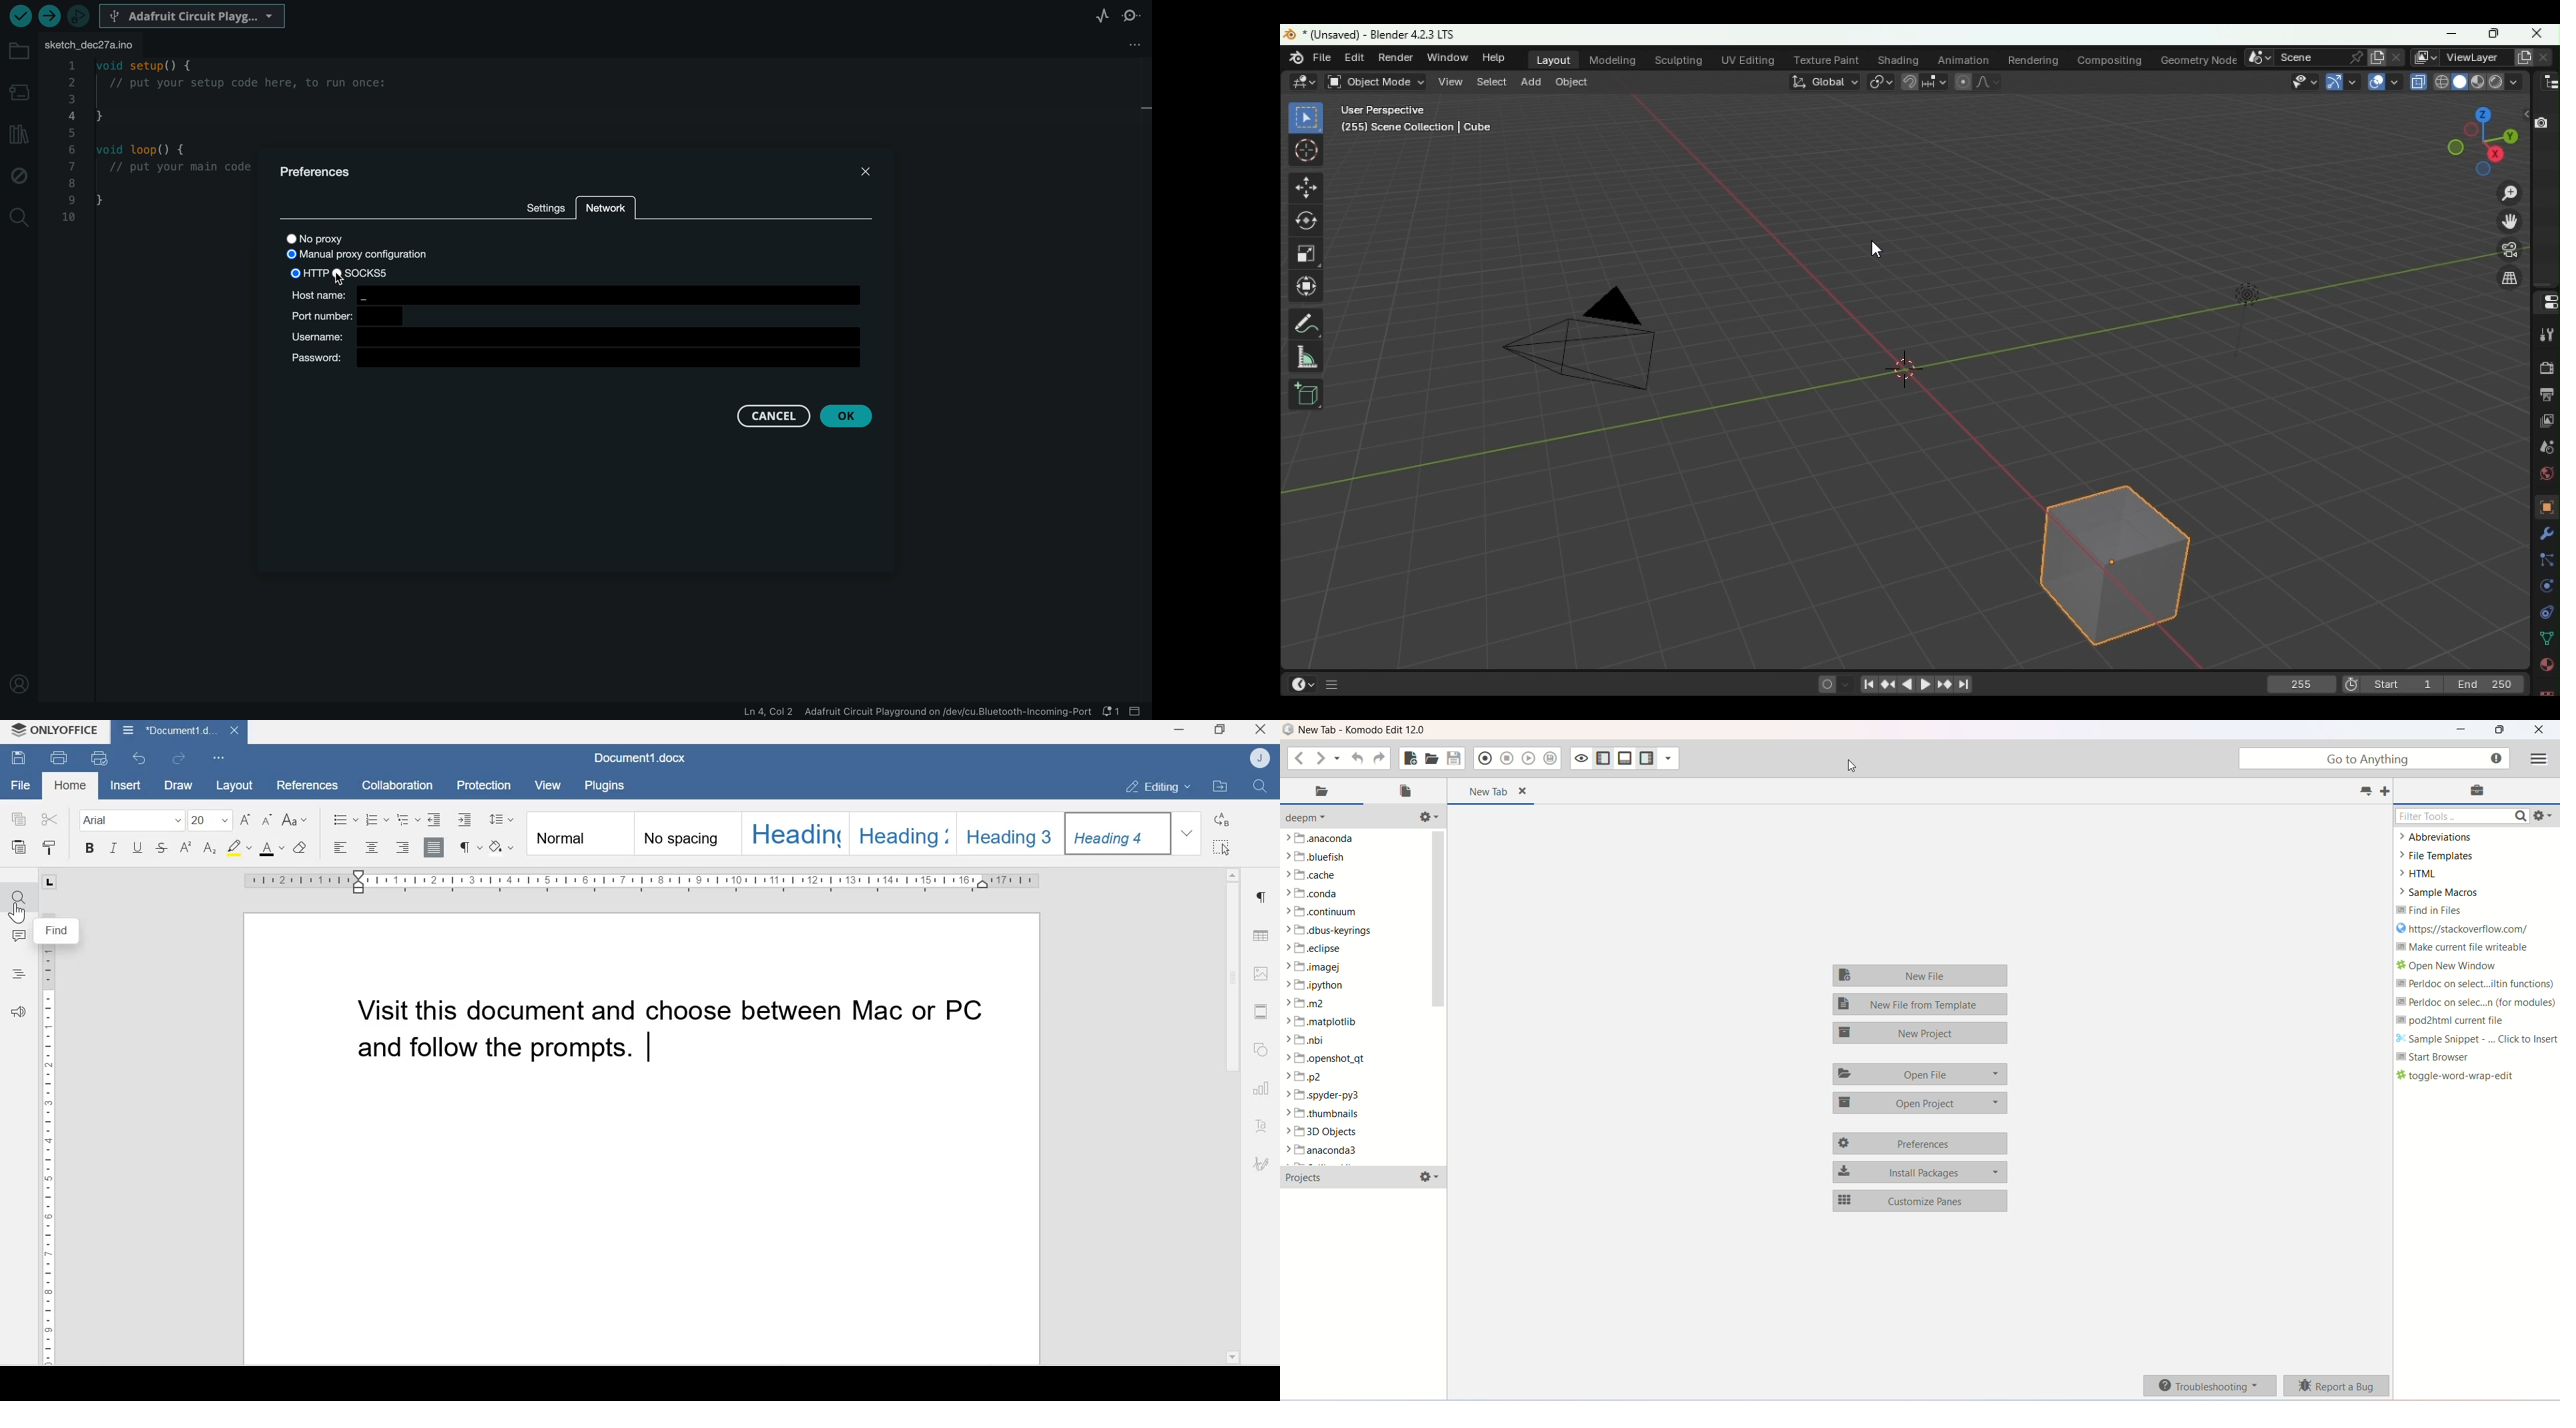 The height and width of the screenshot is (1428, 2576). Describe the element at coordinates (1263, 787) in the screenshot. I see `Find` at that location.